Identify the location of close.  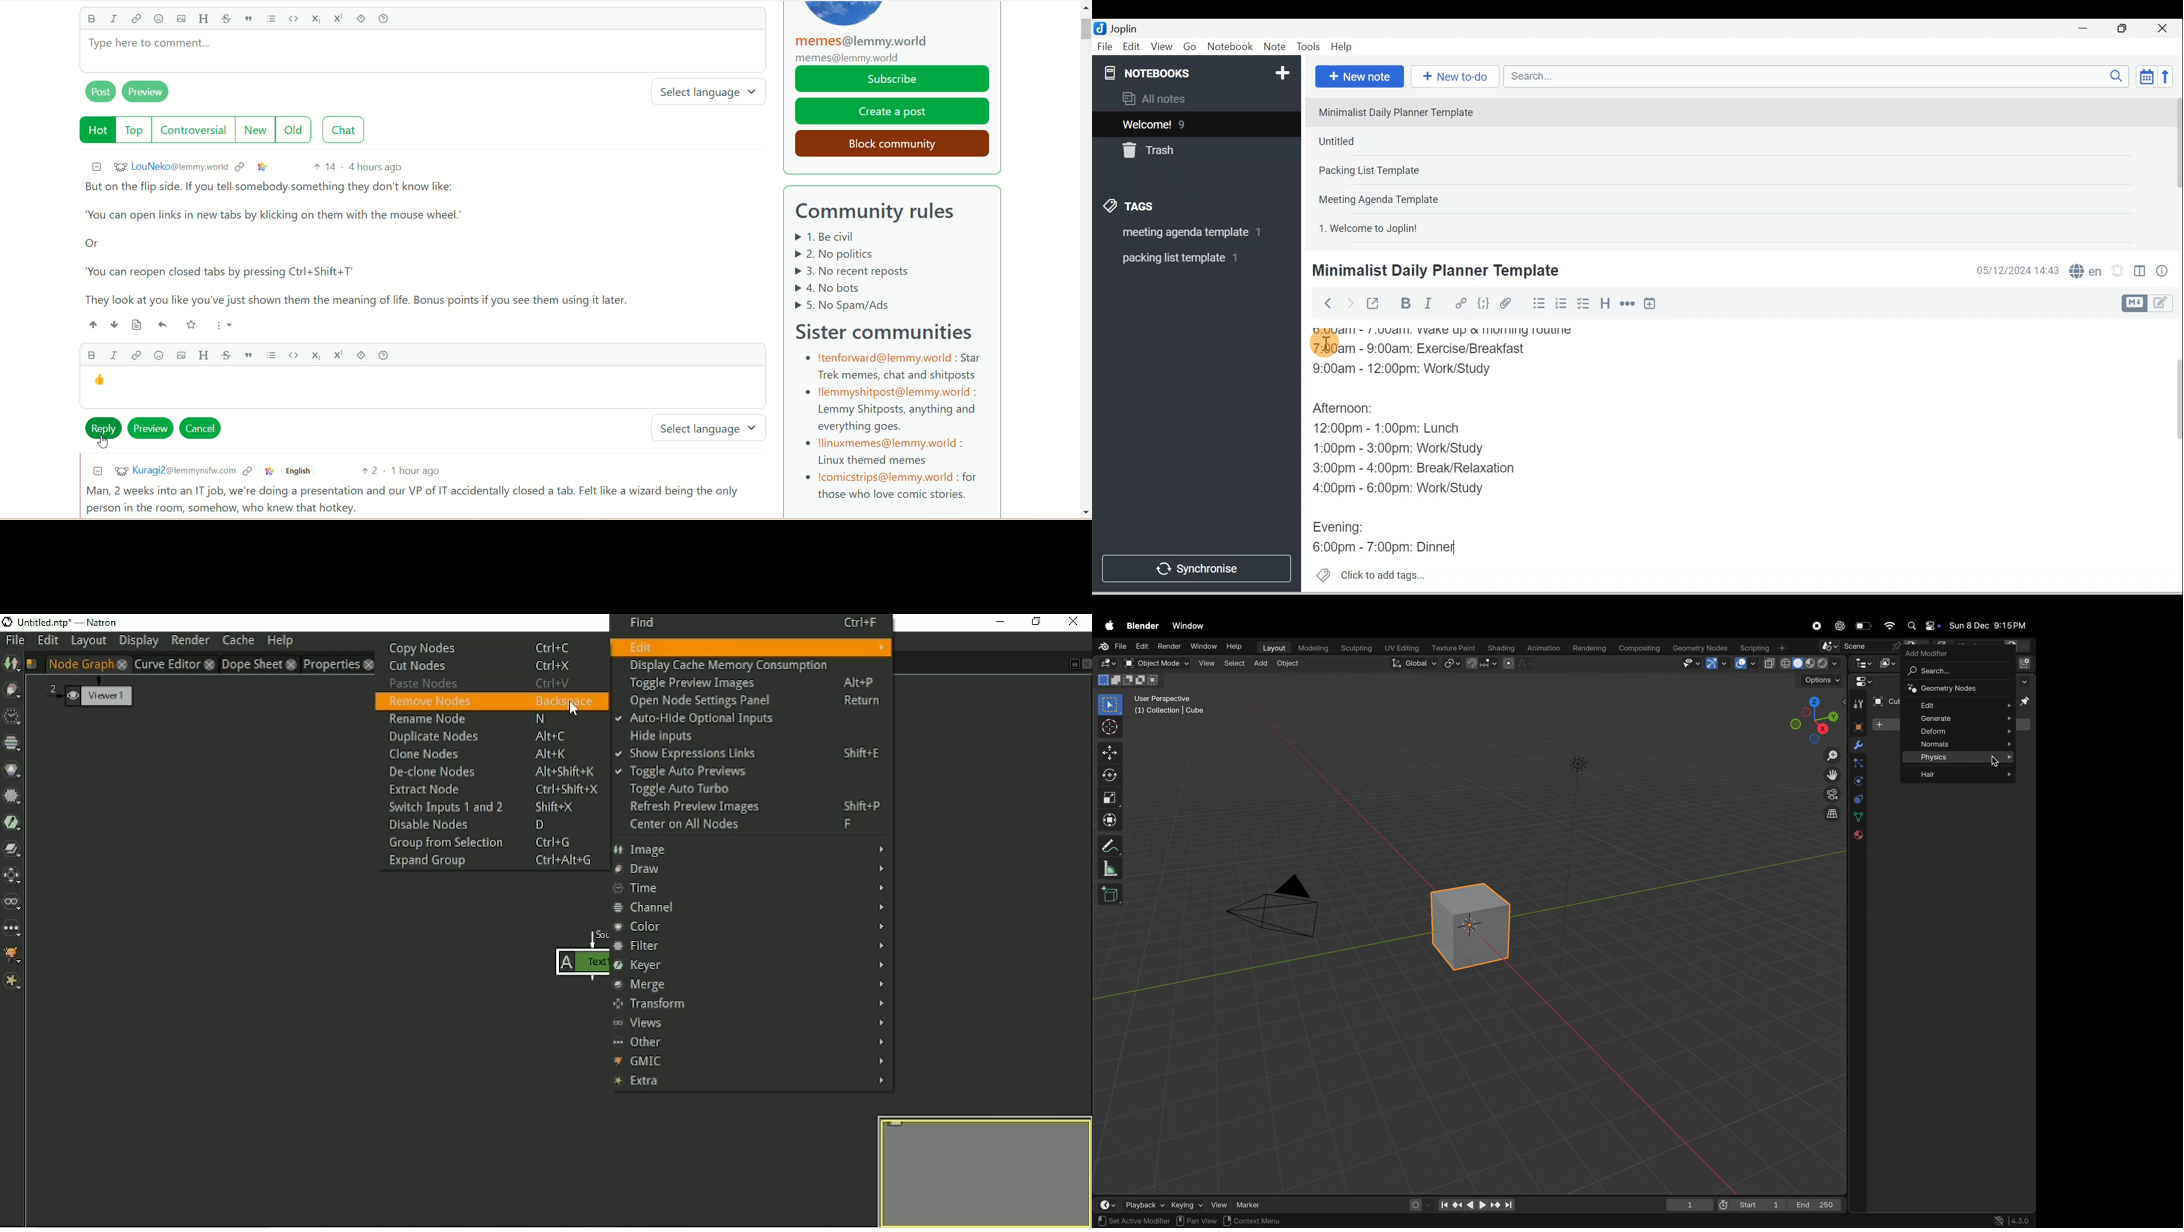
(292, 664).